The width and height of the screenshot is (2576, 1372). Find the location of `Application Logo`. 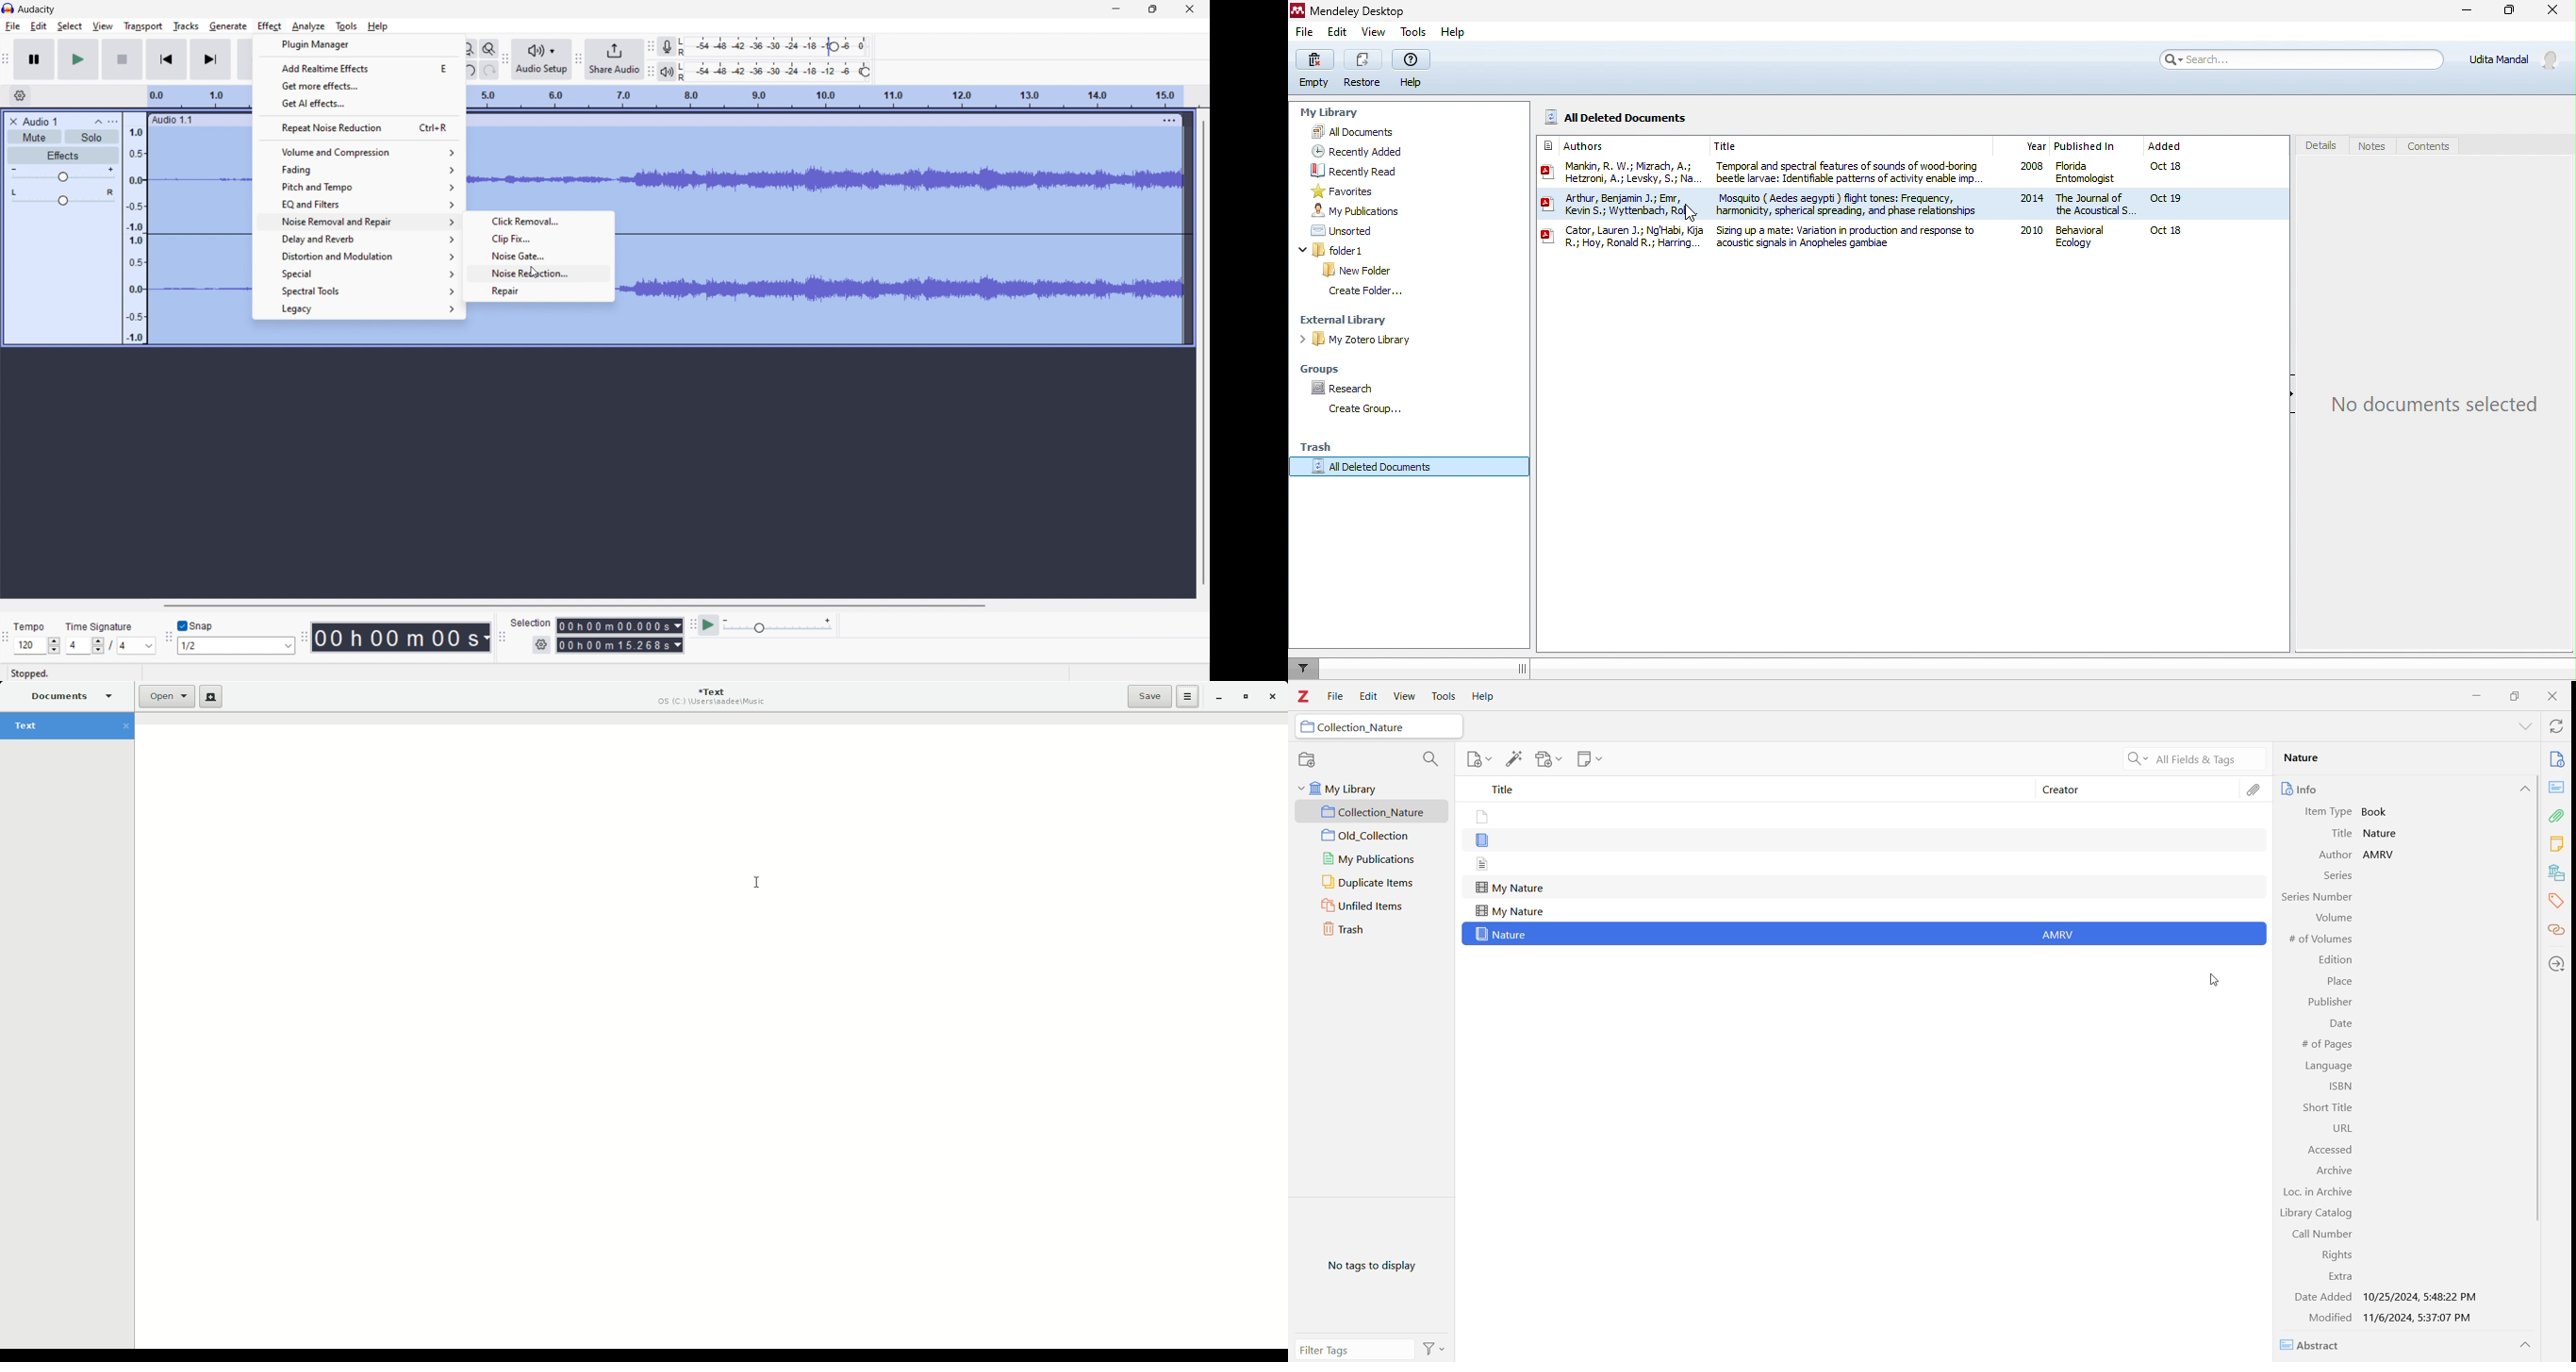

Application Logo is located at coordinates (1303, 698).